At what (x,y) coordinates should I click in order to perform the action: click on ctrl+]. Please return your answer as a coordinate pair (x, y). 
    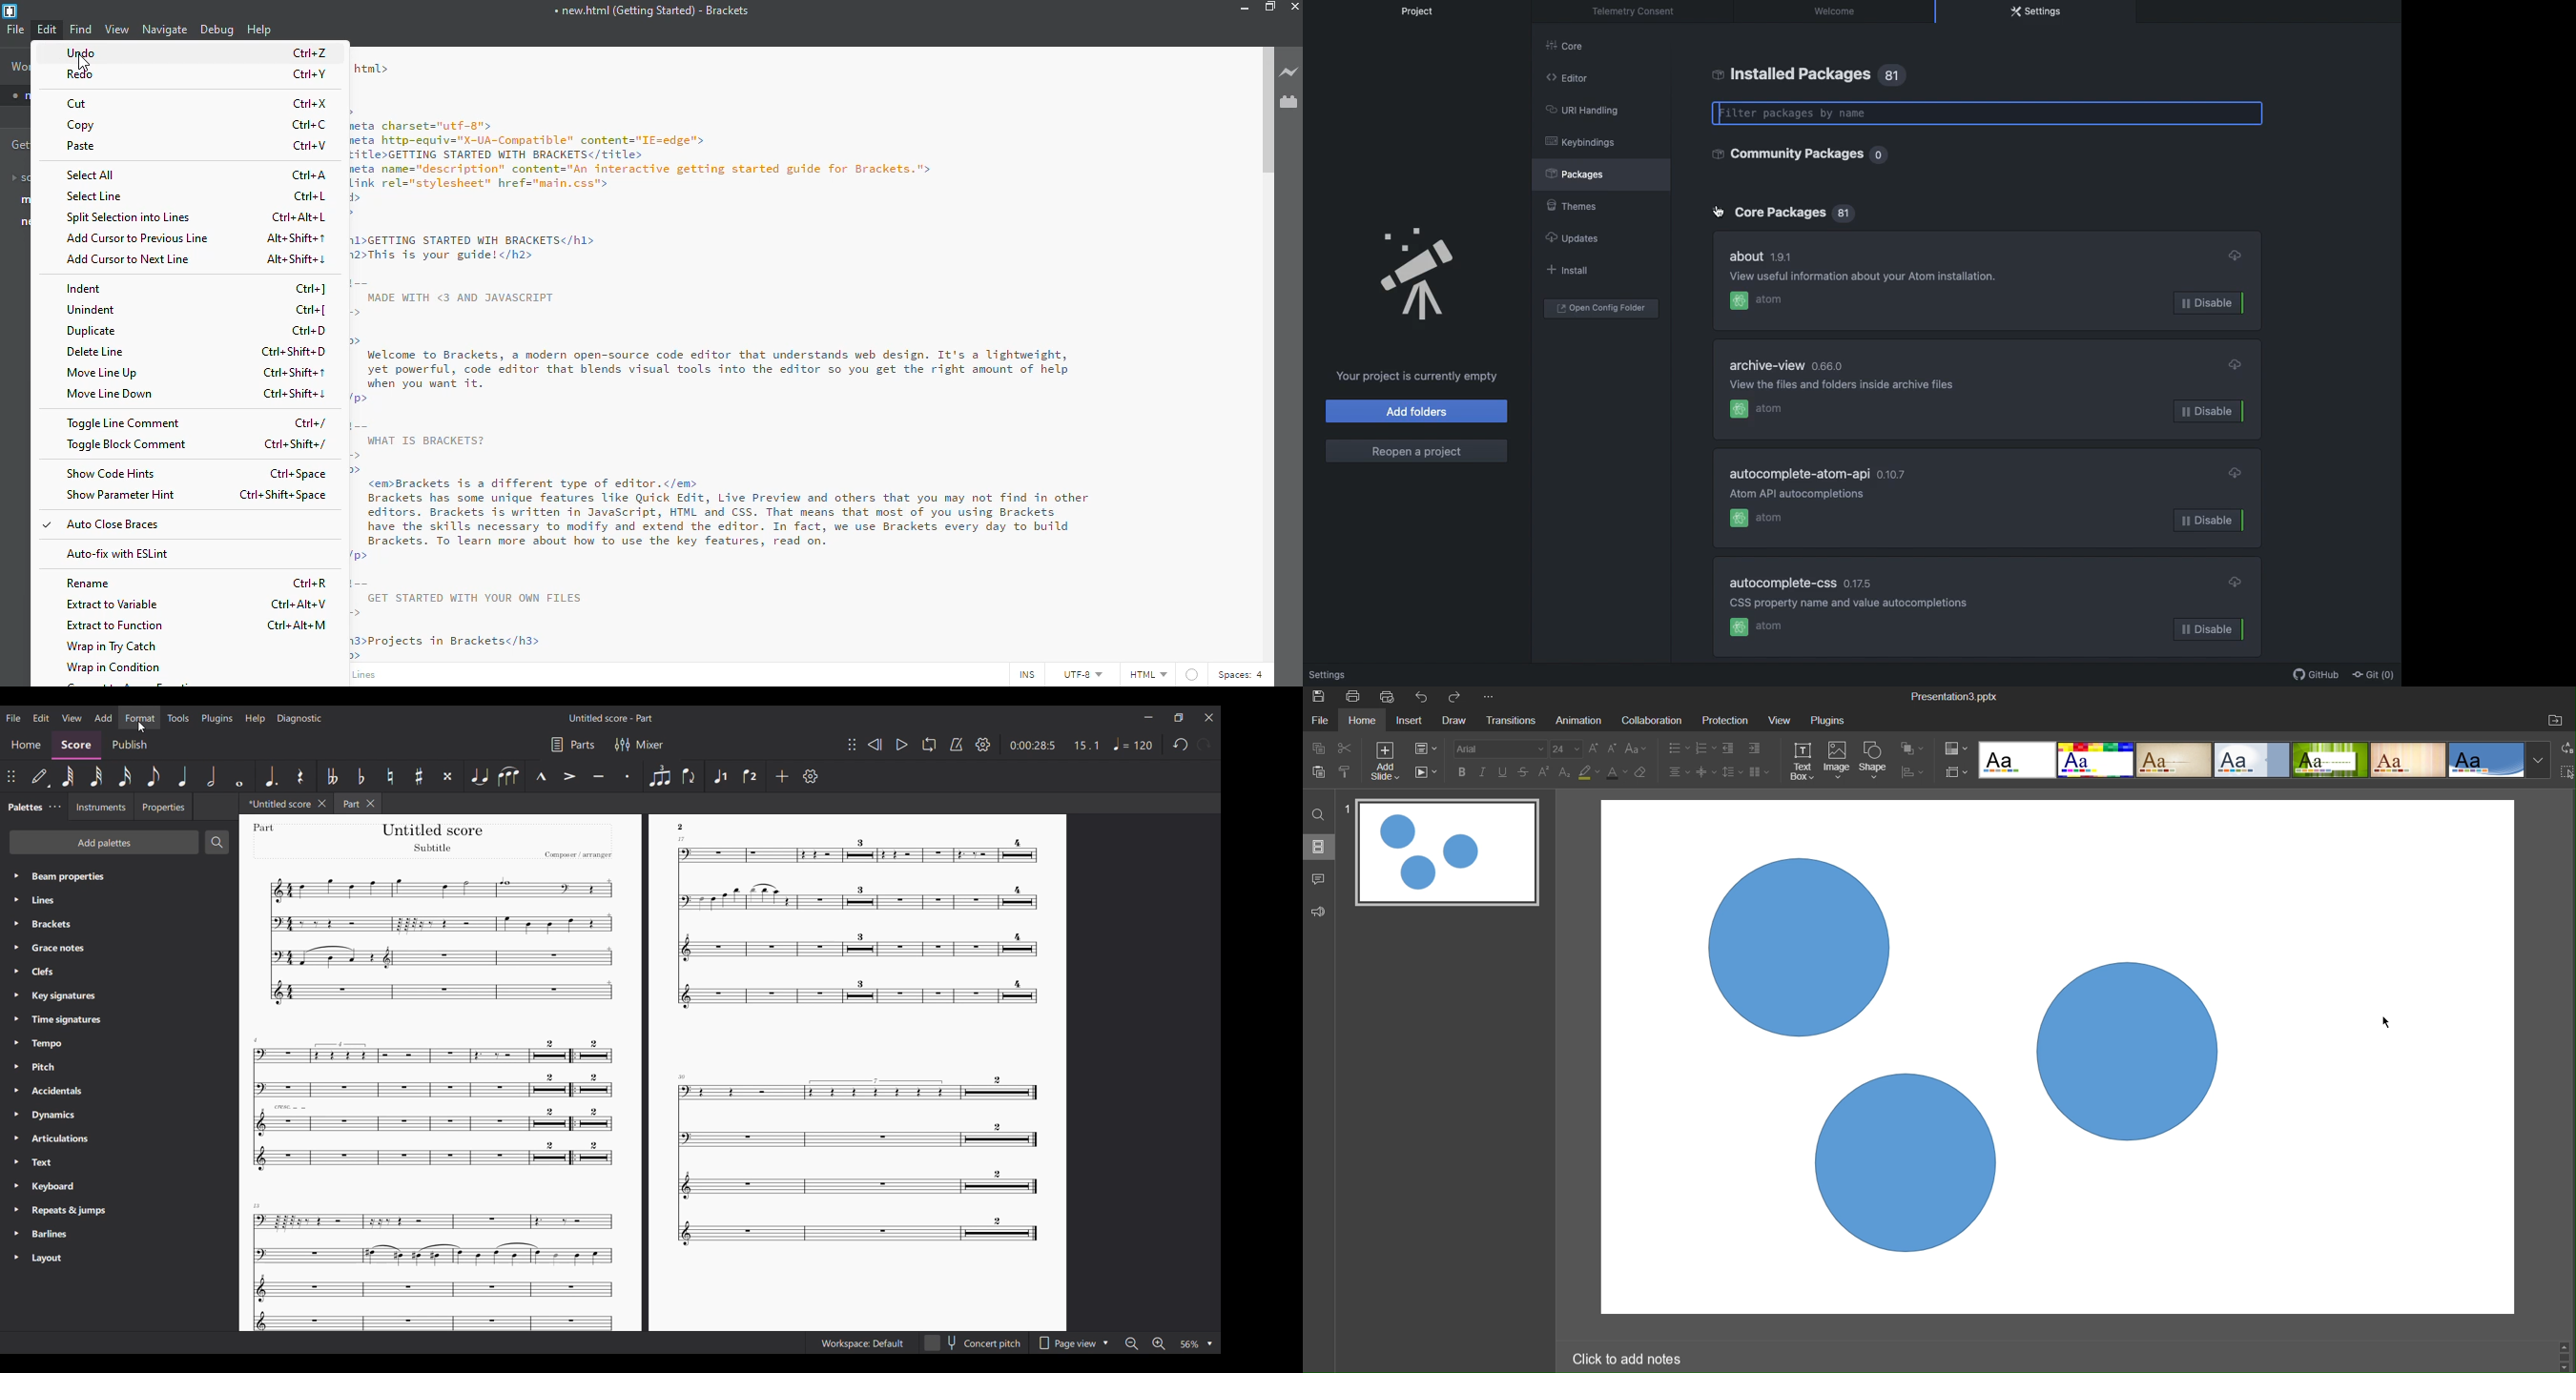
    Looking at the image, I should click on (313, 289).